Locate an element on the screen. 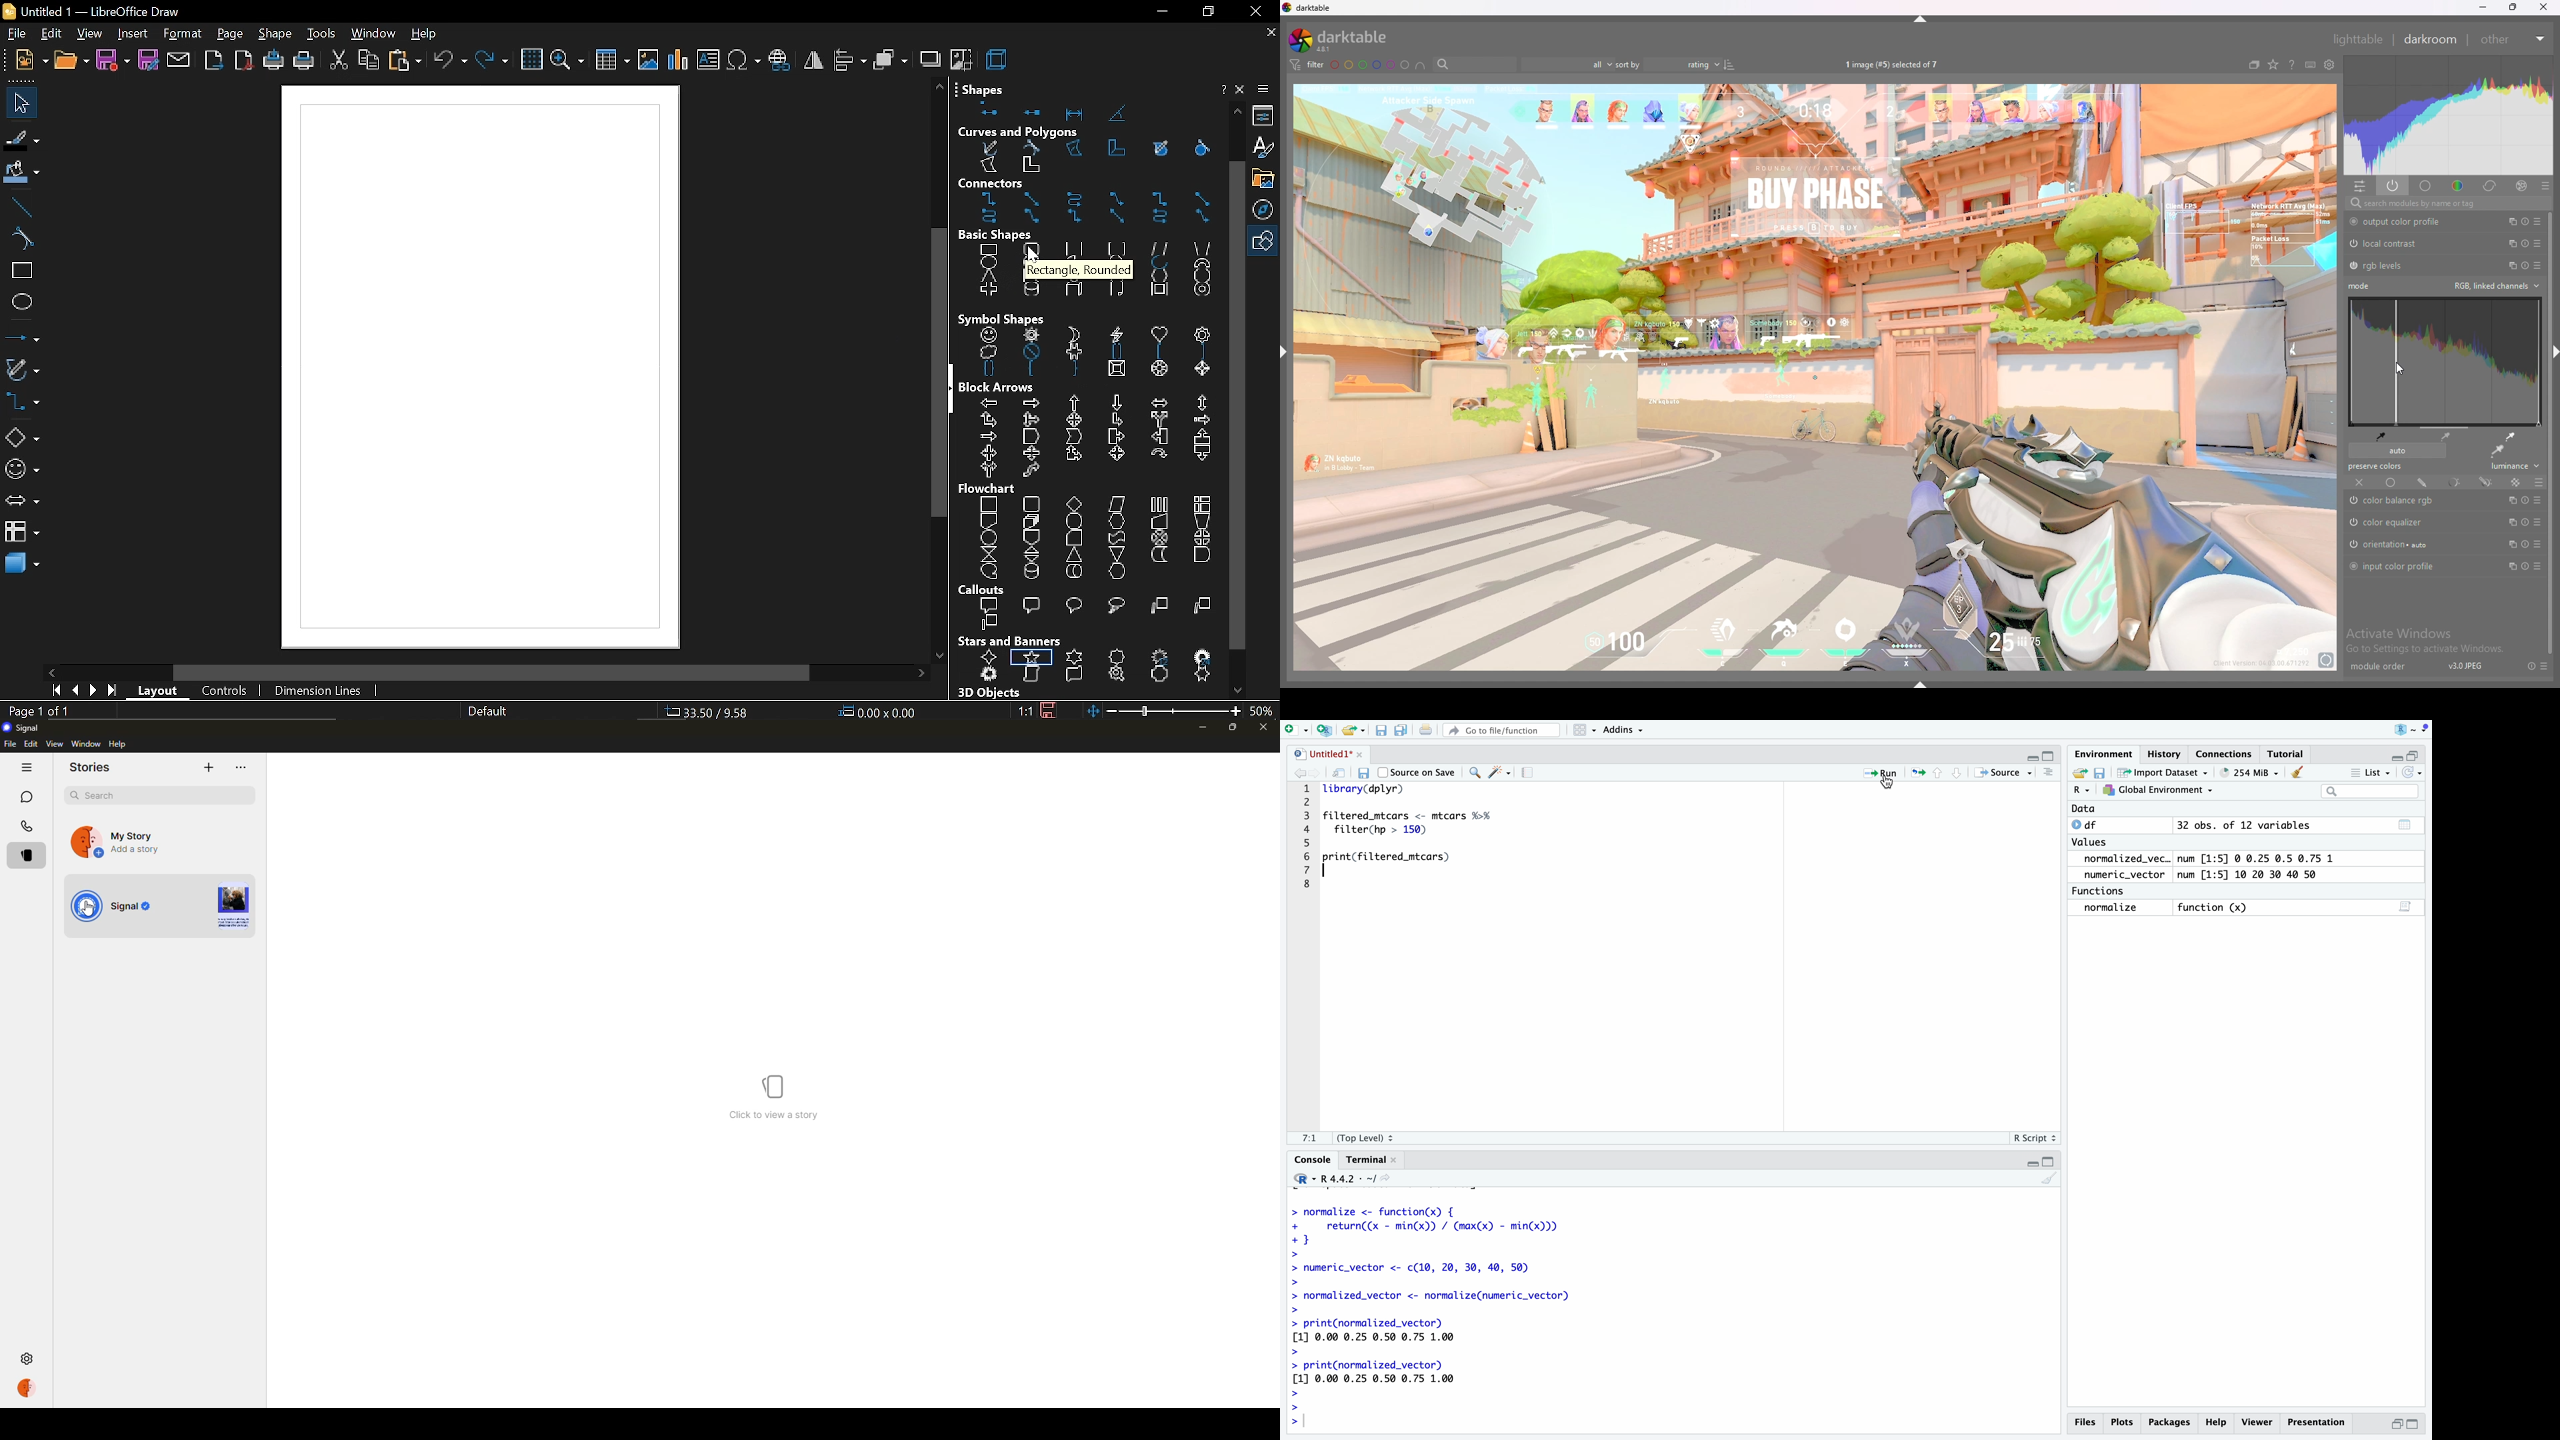 This screenshot has width=2576, height=1456. shapes is located at coordinates (1081, 110).